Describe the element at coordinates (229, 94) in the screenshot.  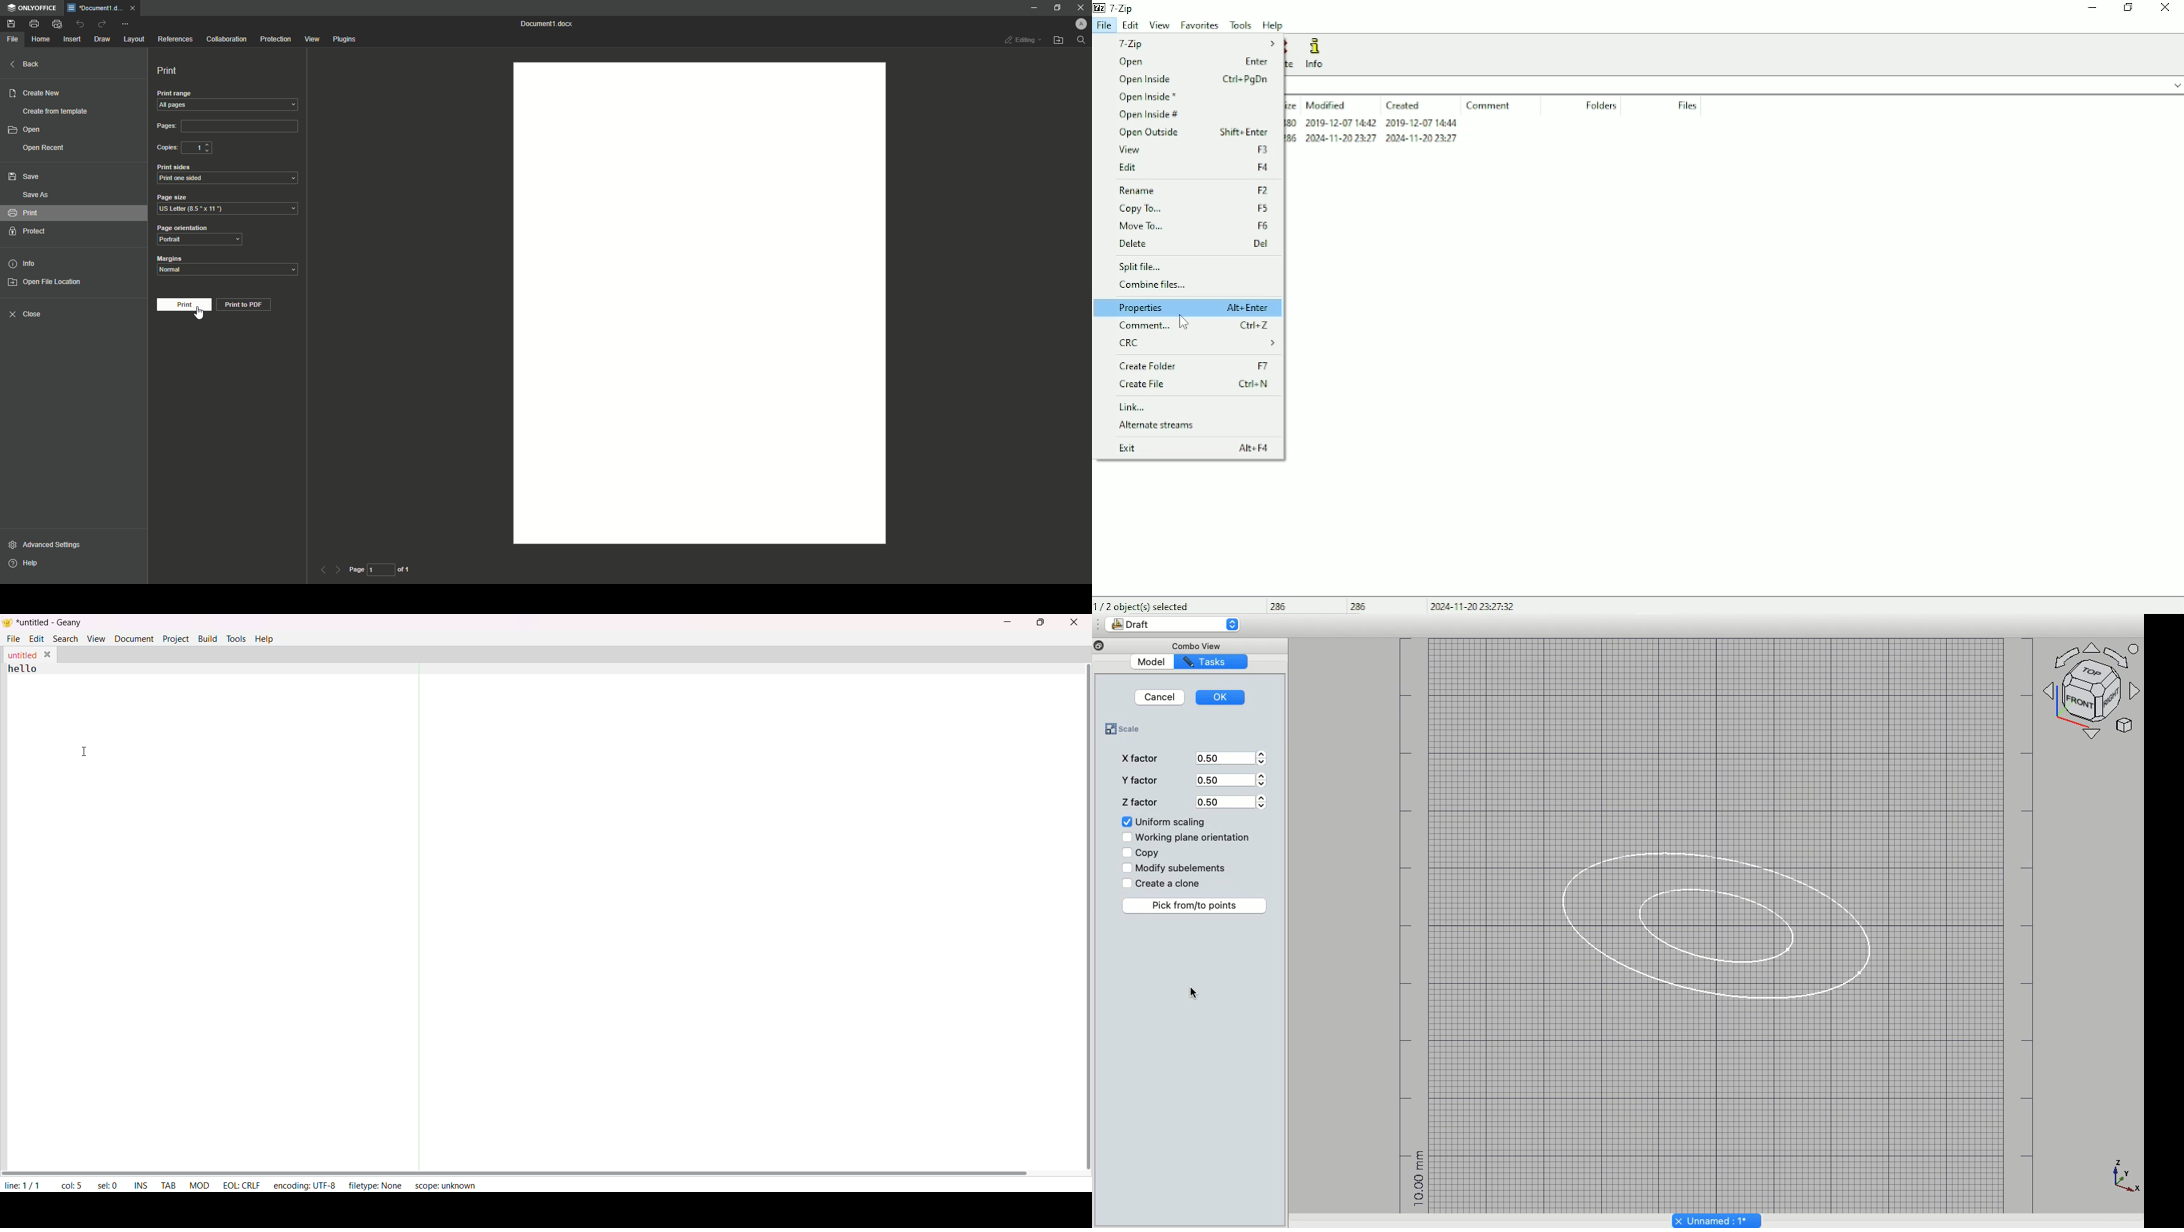
I see `Print Range` at that location.